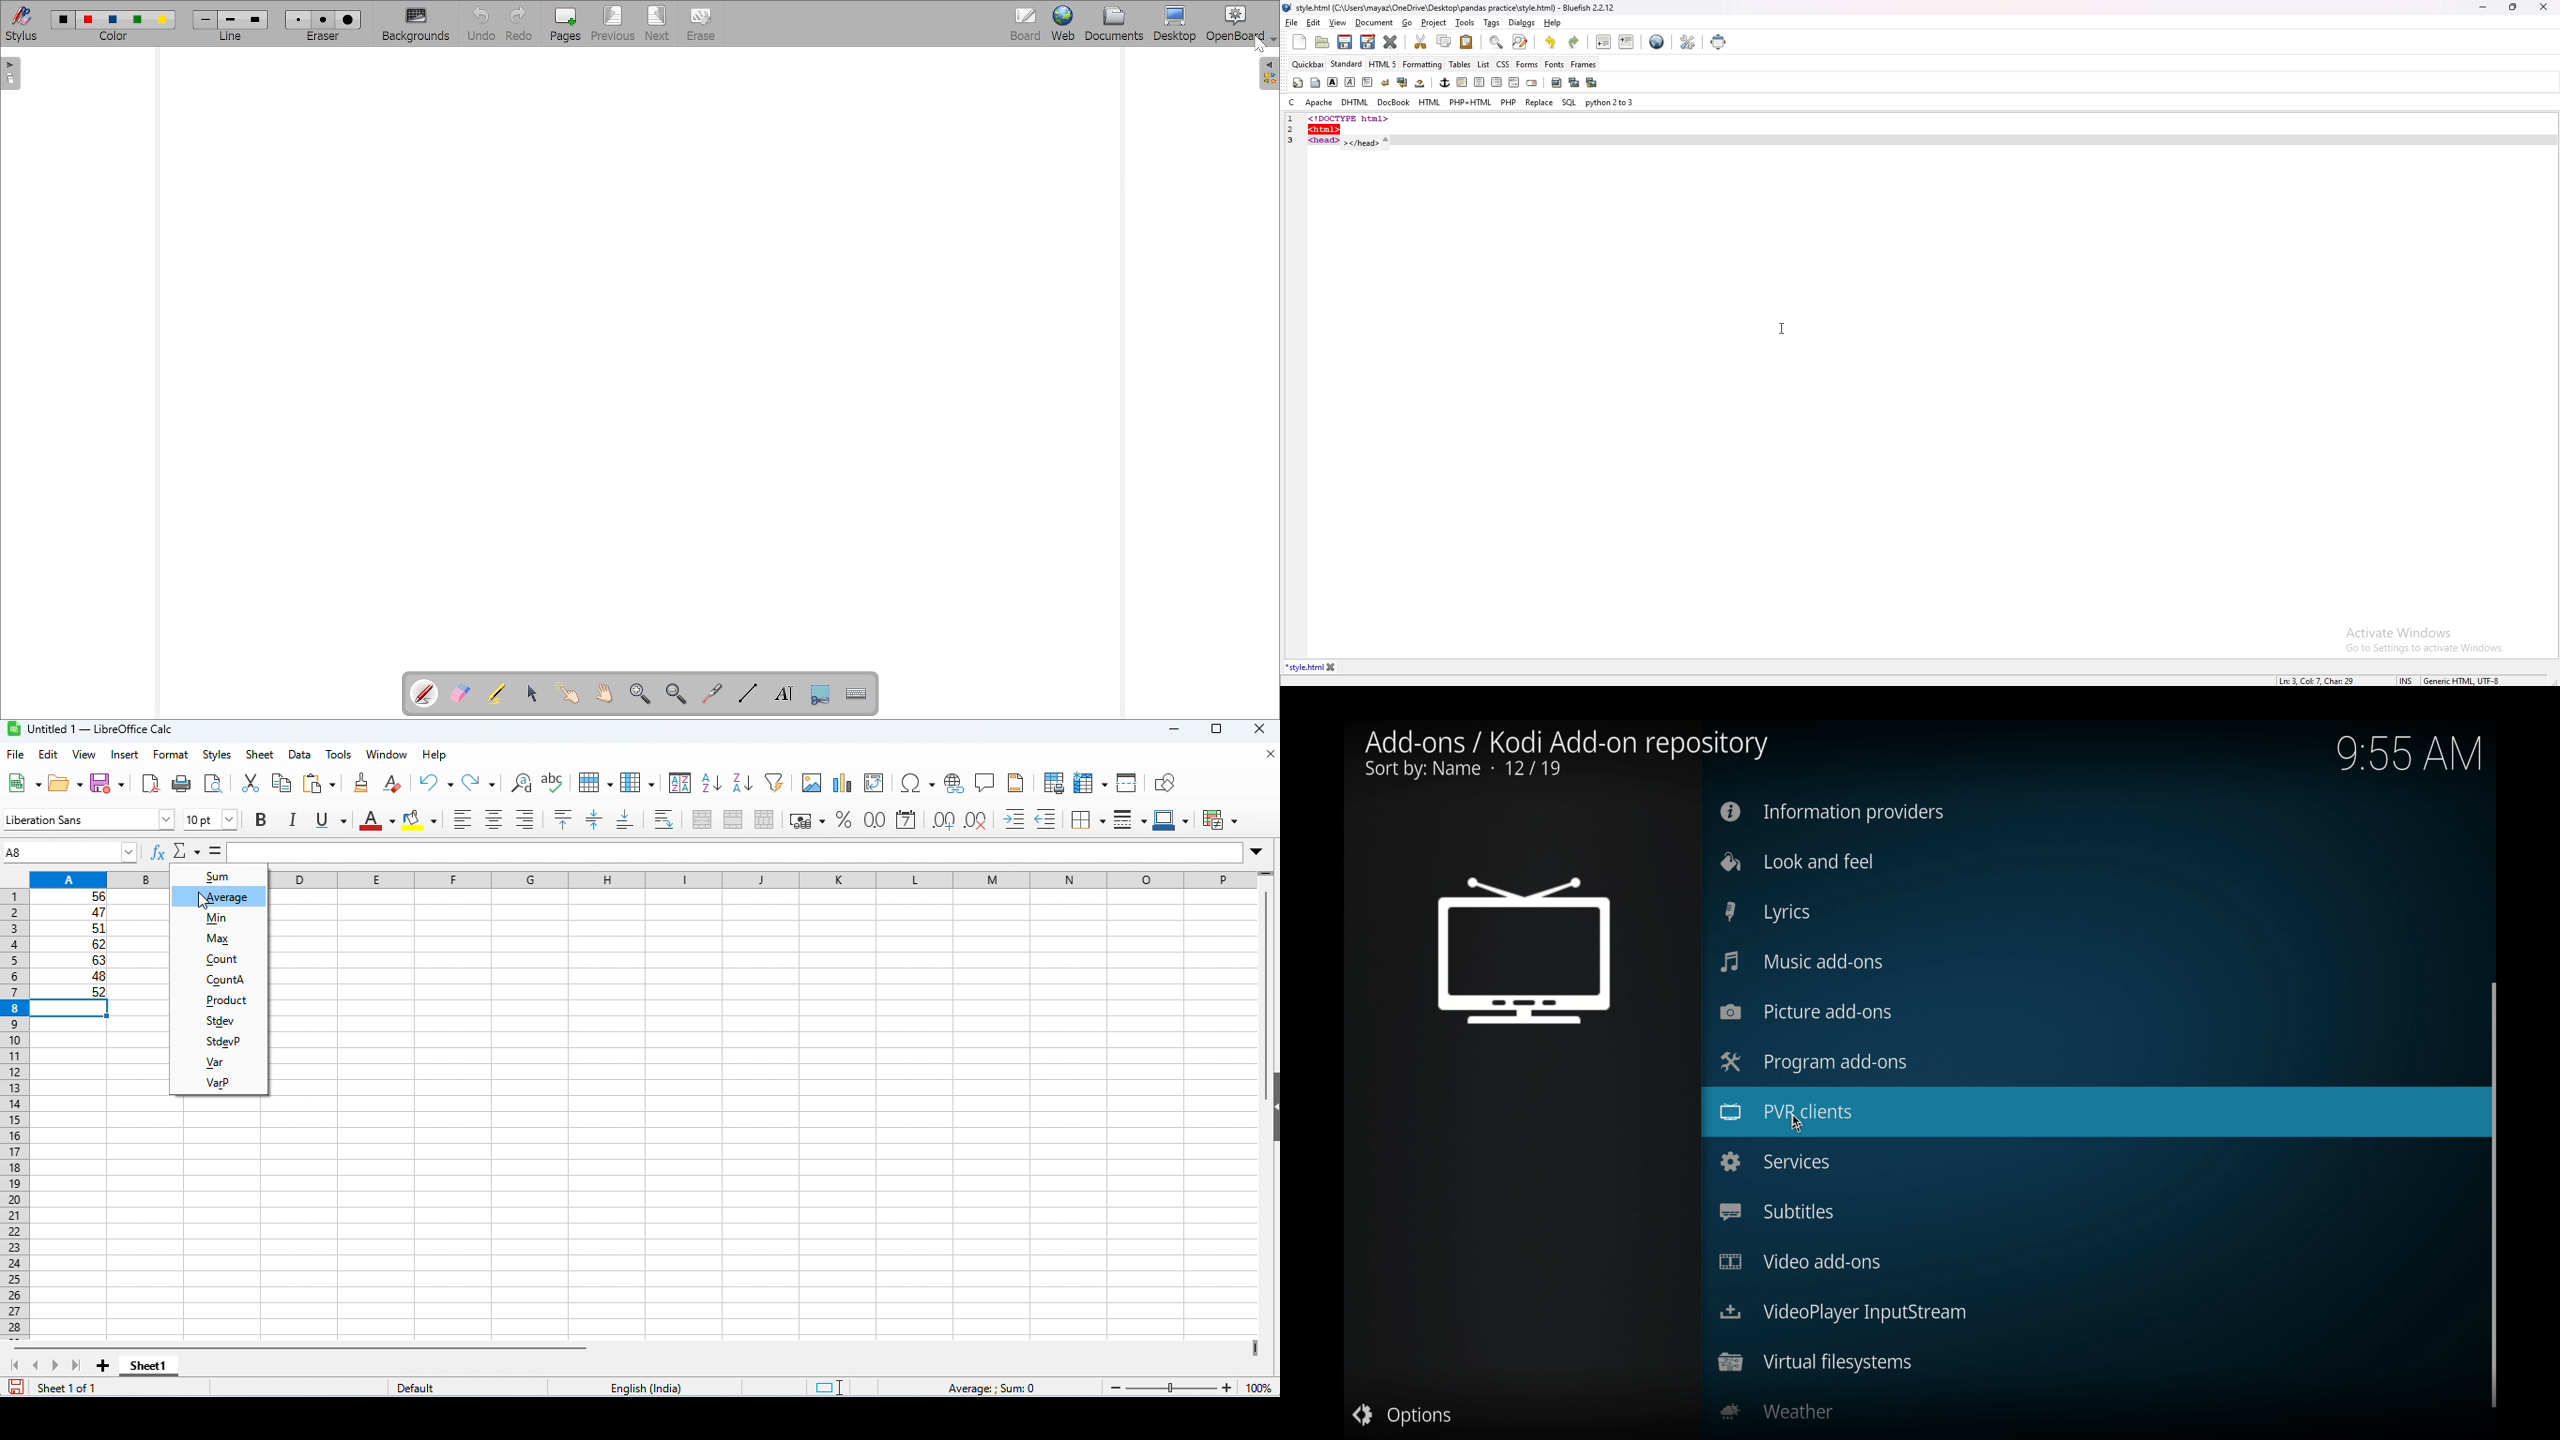 The width and height of the screenshot is (2576, 1456). What do you see at coordinates (171, 756) in the screenshot?
I see `format` at bounding box center [171, 756].